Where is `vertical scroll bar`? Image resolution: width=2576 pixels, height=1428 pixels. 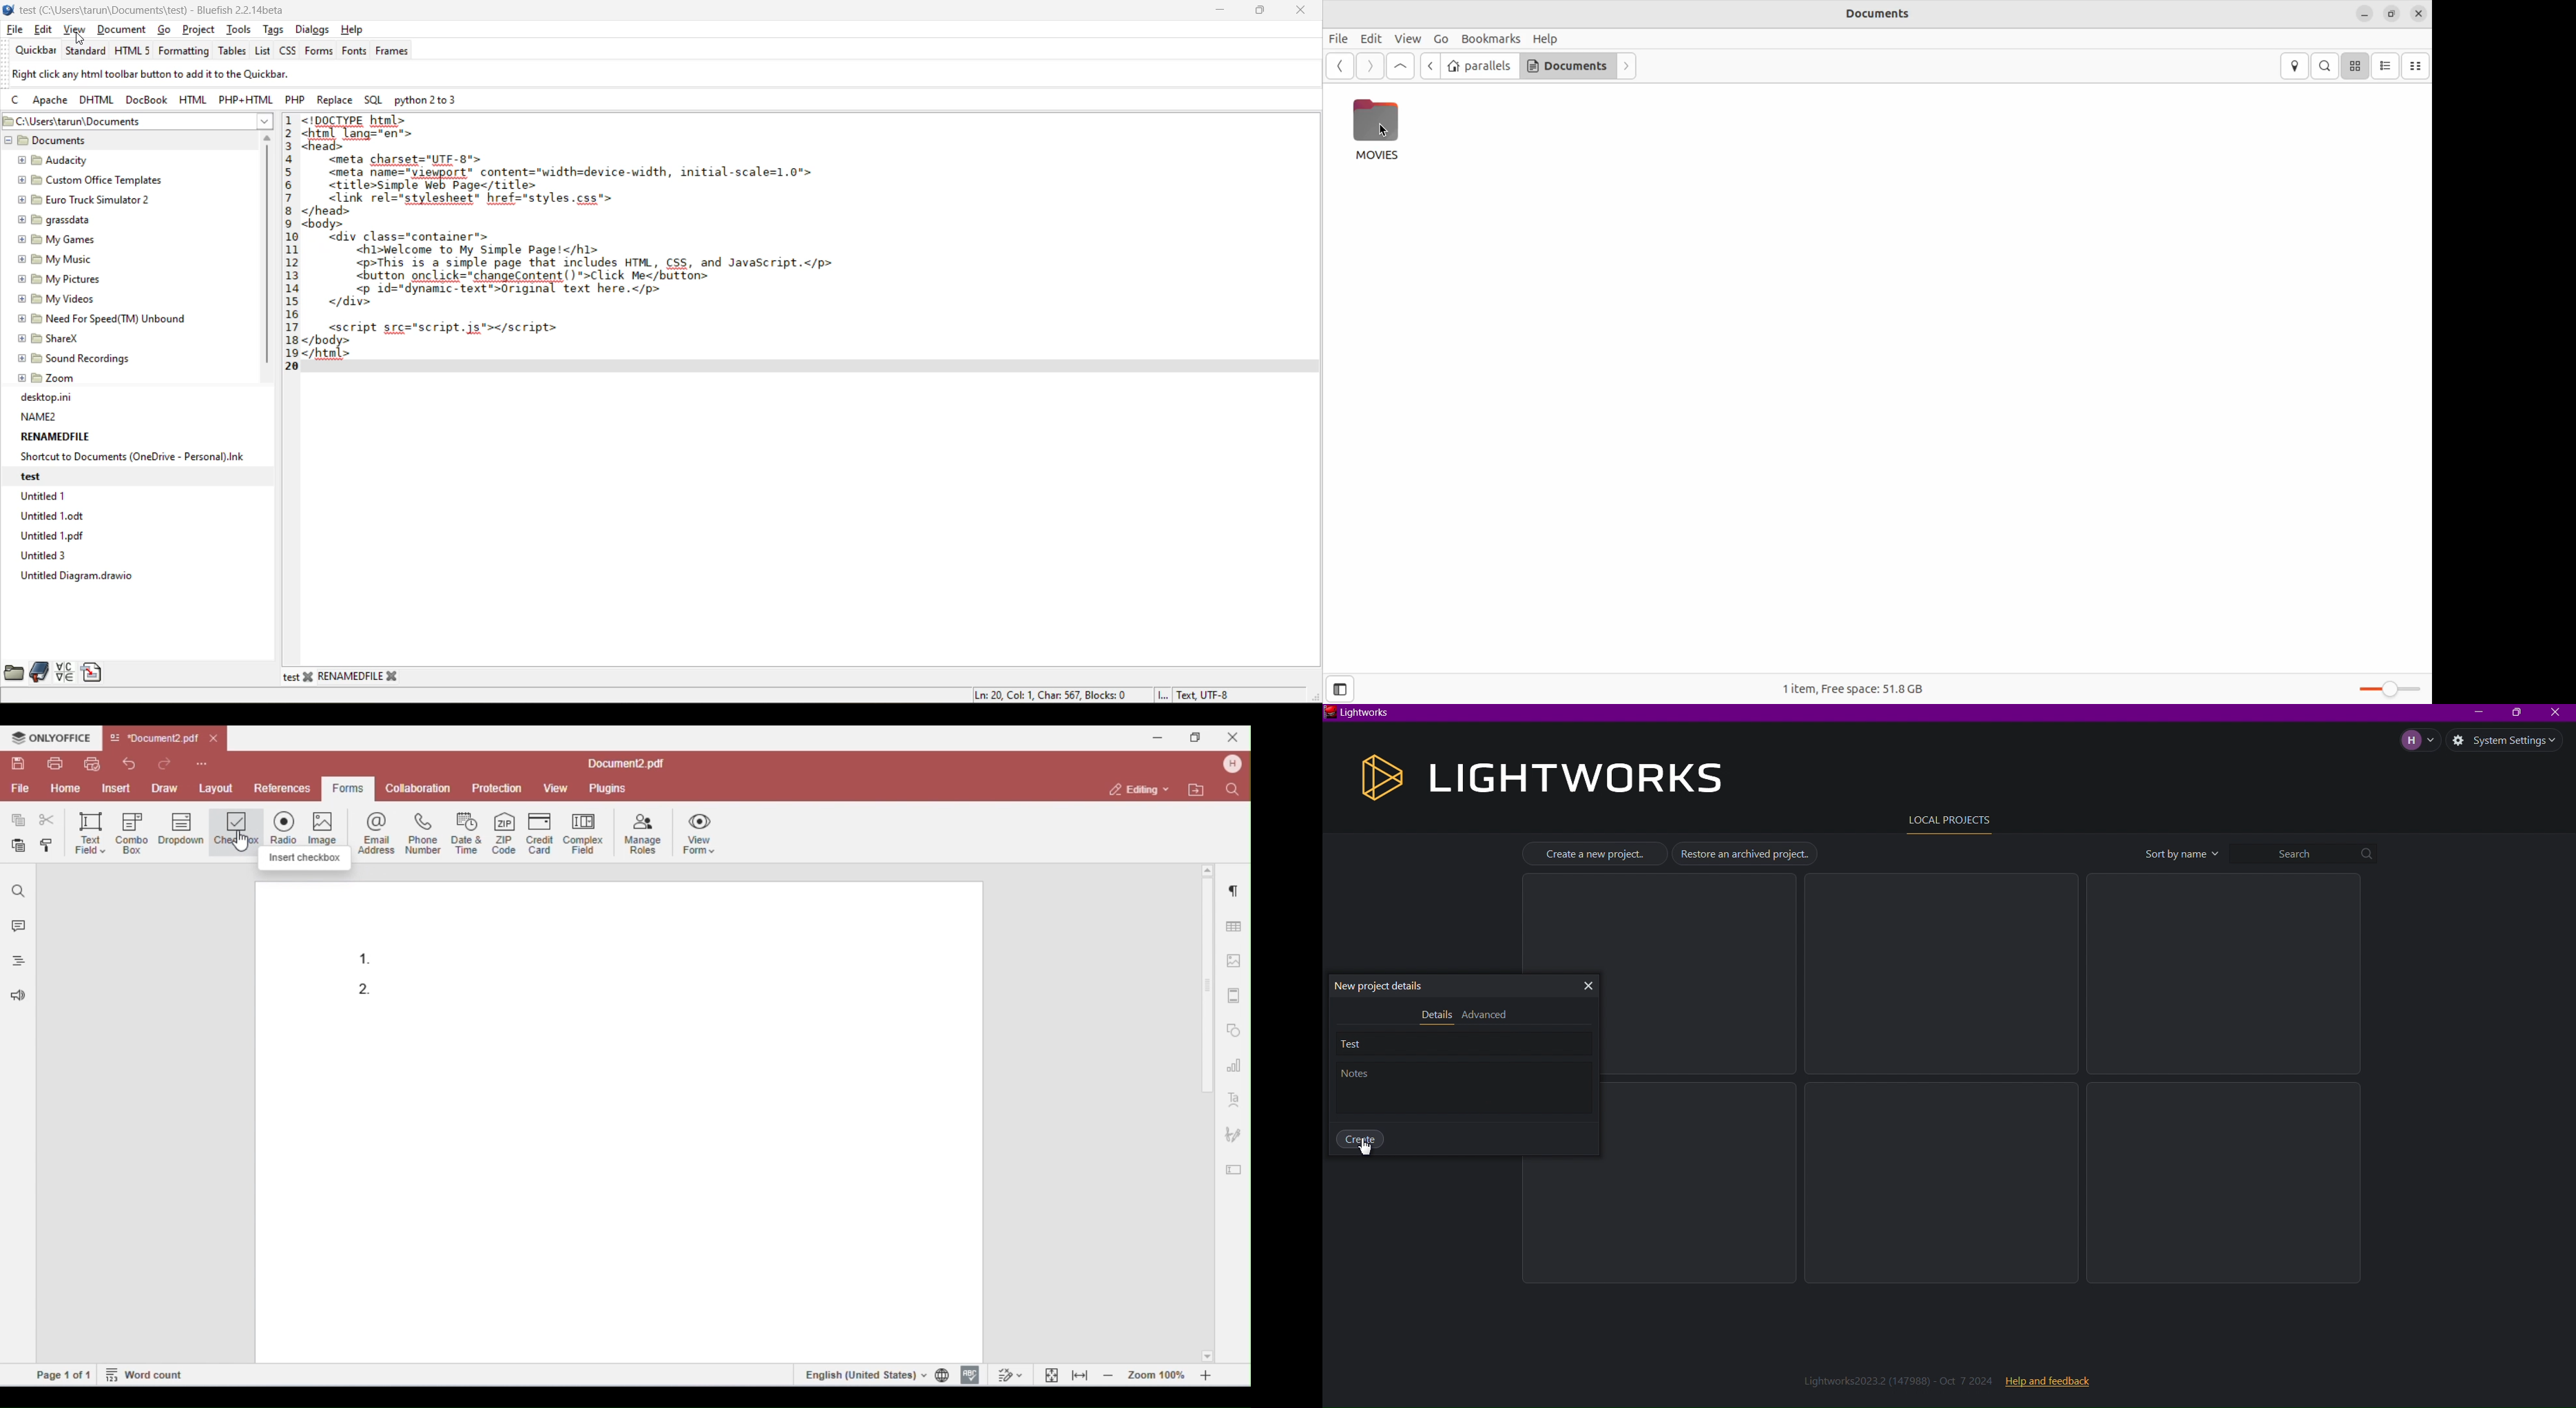 vertical scroll bar is located at coordinates (271, 256).